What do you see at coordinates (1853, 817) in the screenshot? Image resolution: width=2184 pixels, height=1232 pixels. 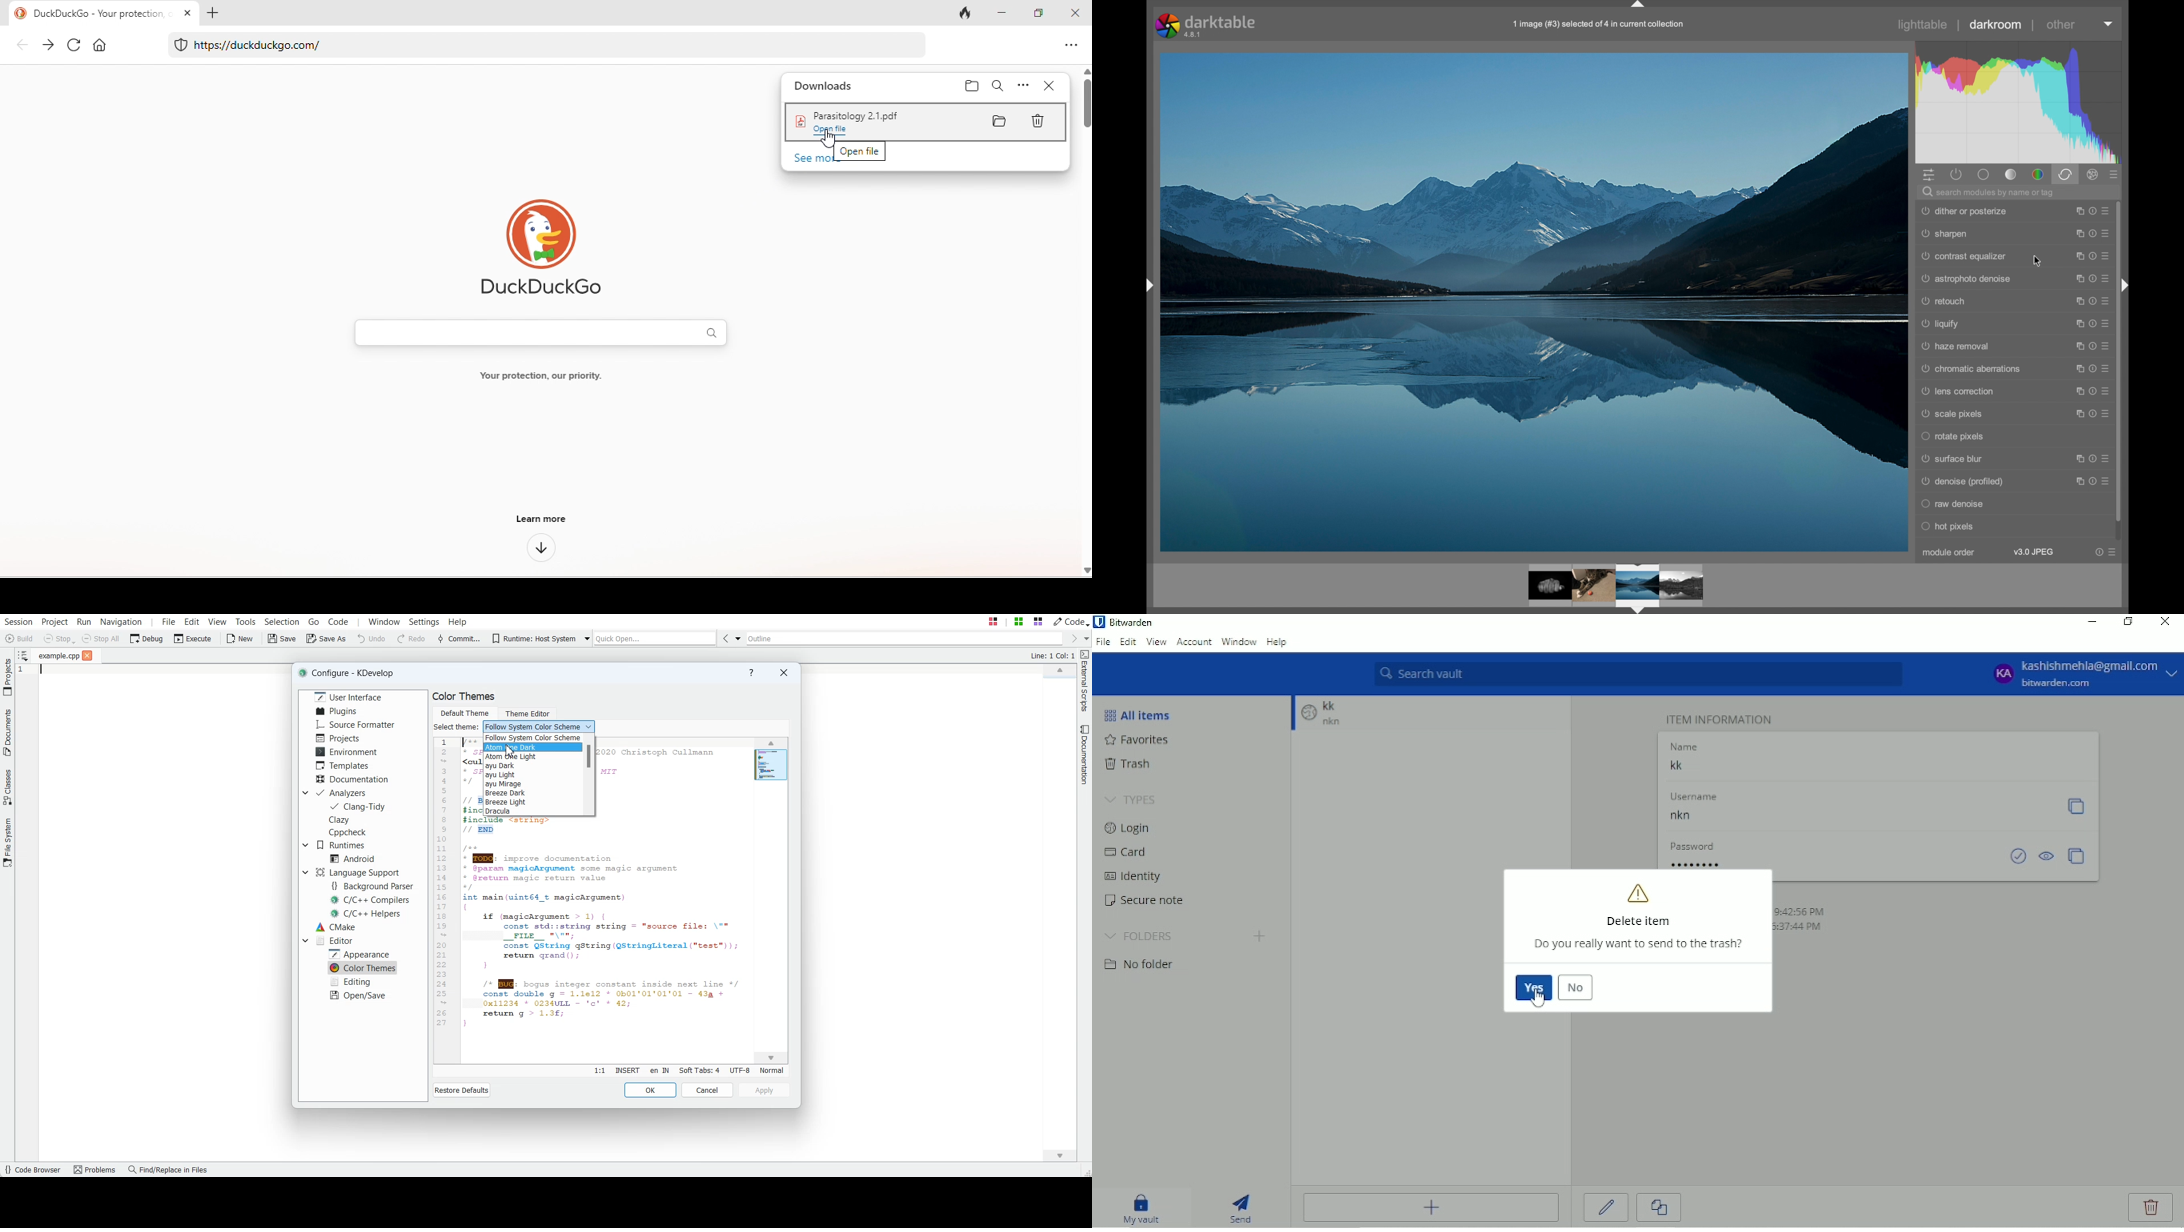 I see `Username` at bounding box center [1853, 817].